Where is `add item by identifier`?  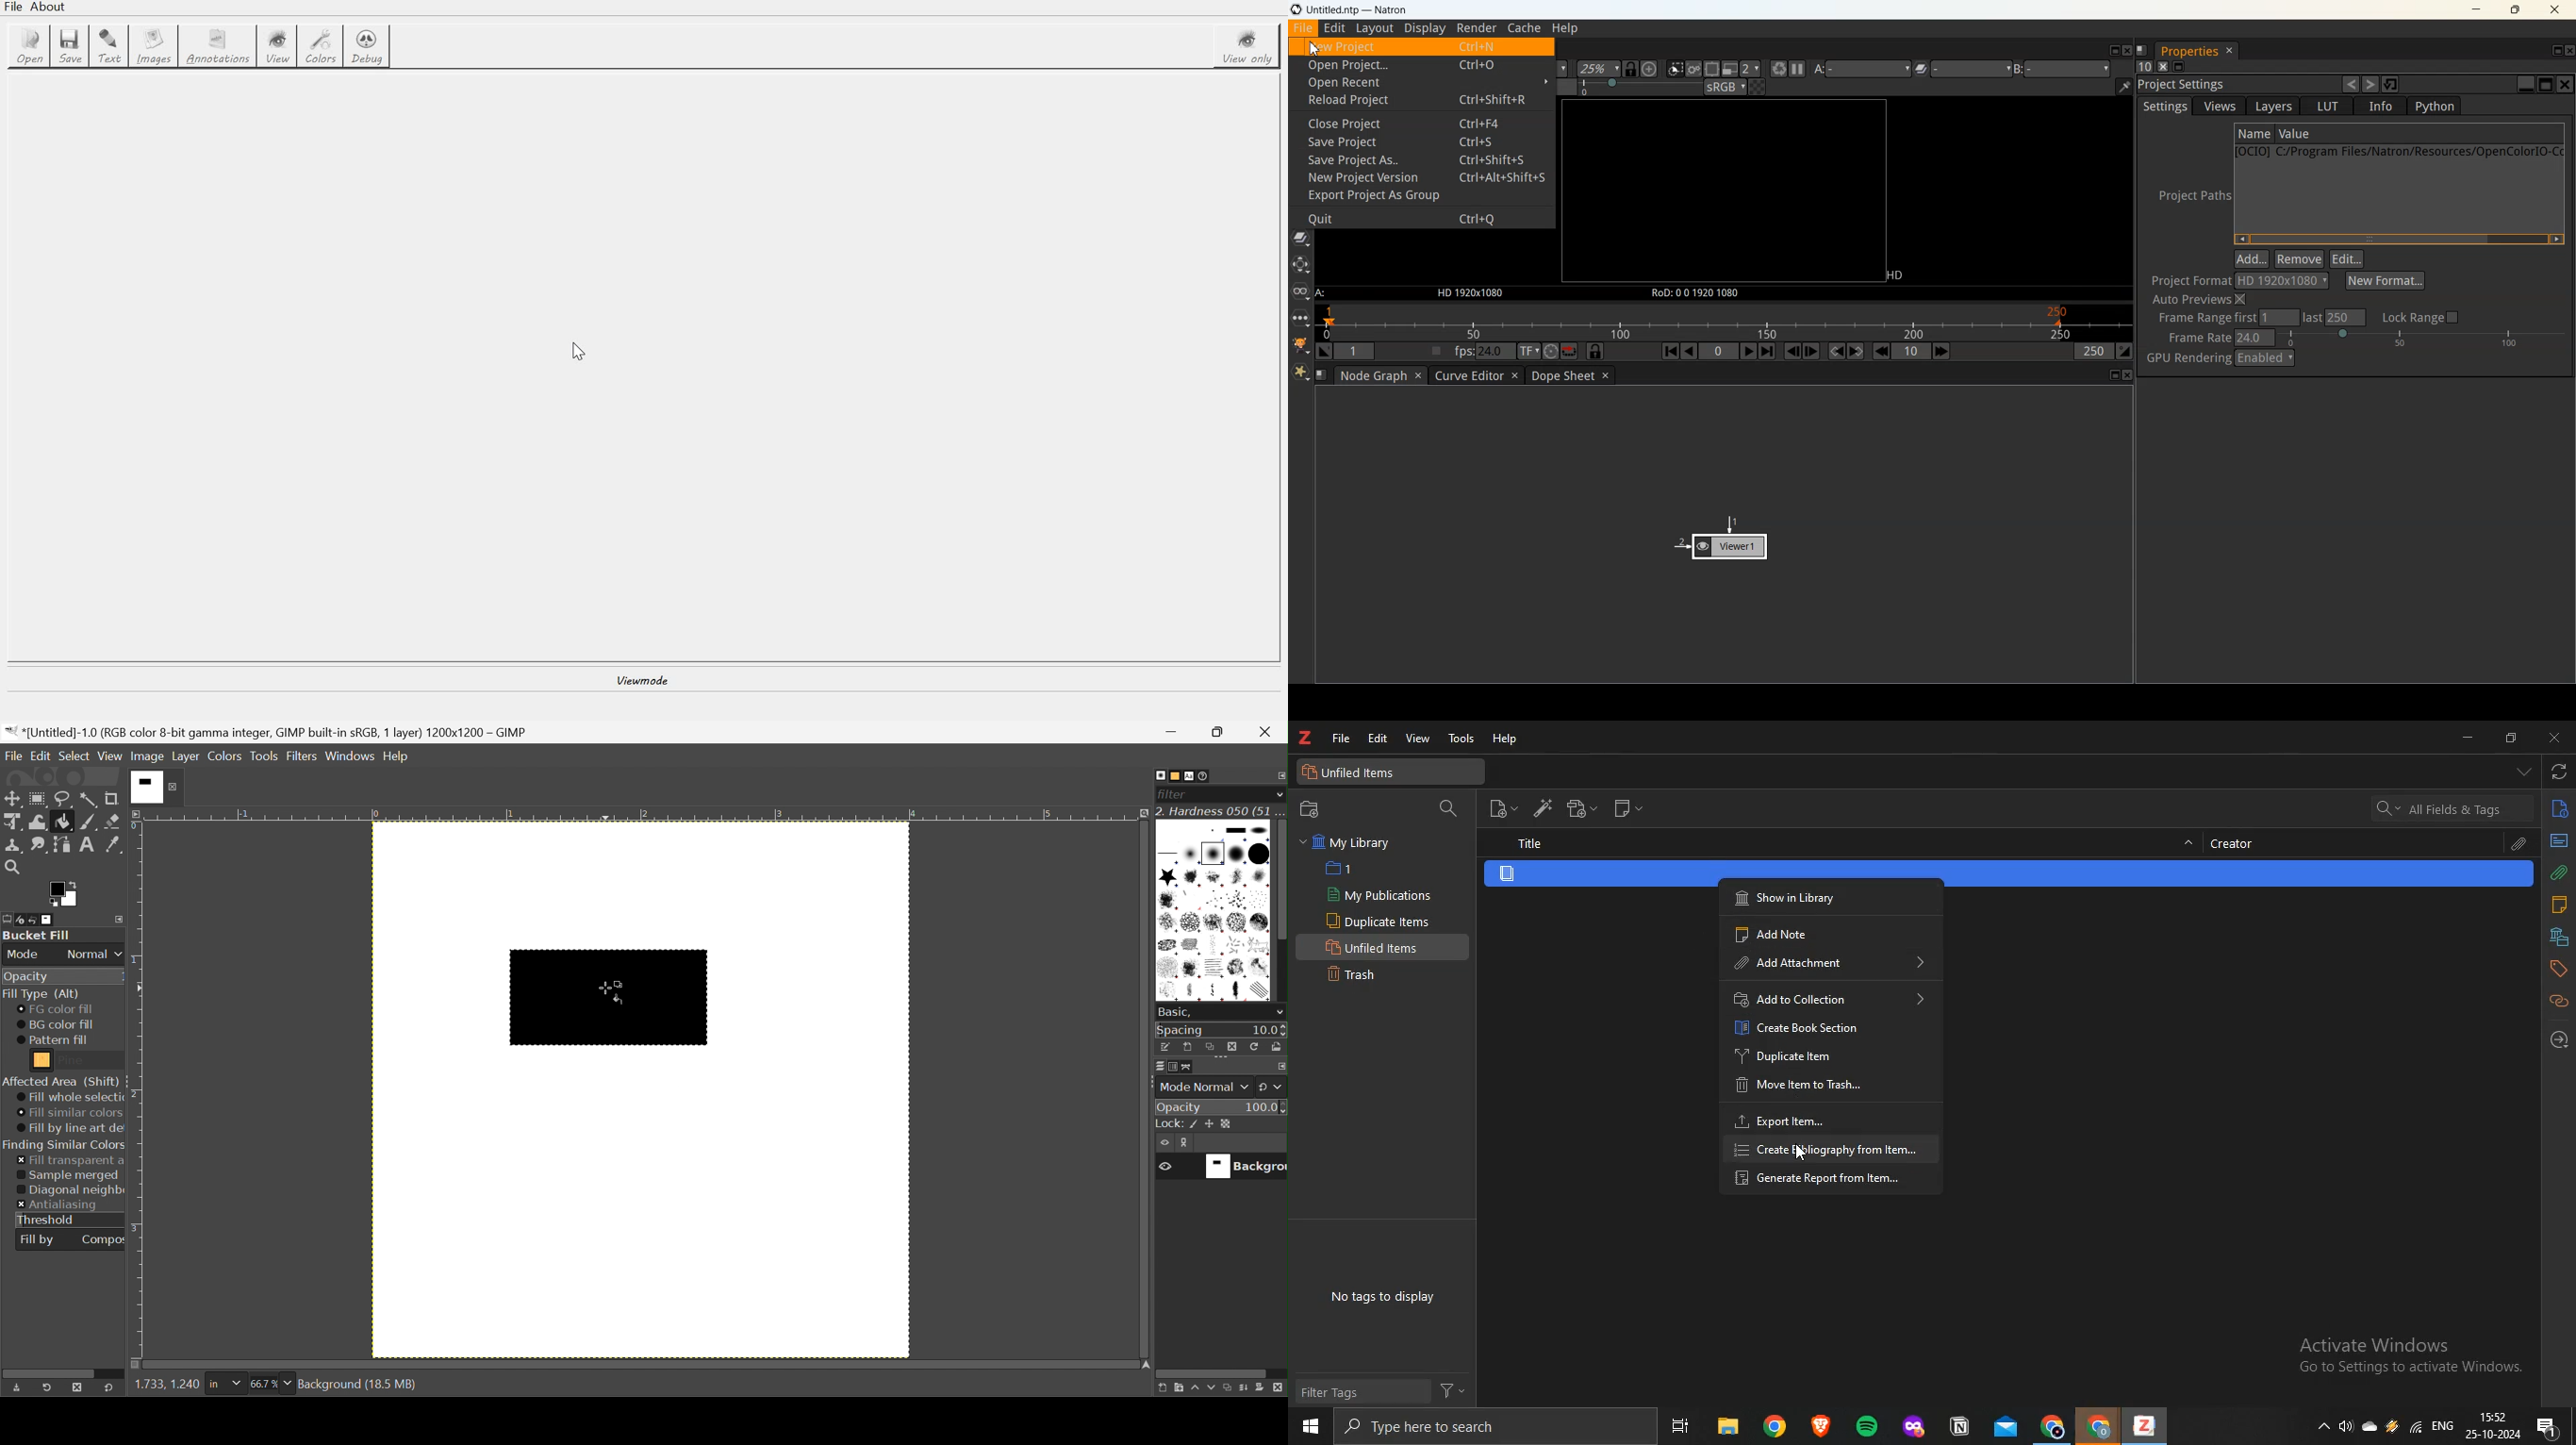
add item by identifier is located at coordinates (1538, 806).